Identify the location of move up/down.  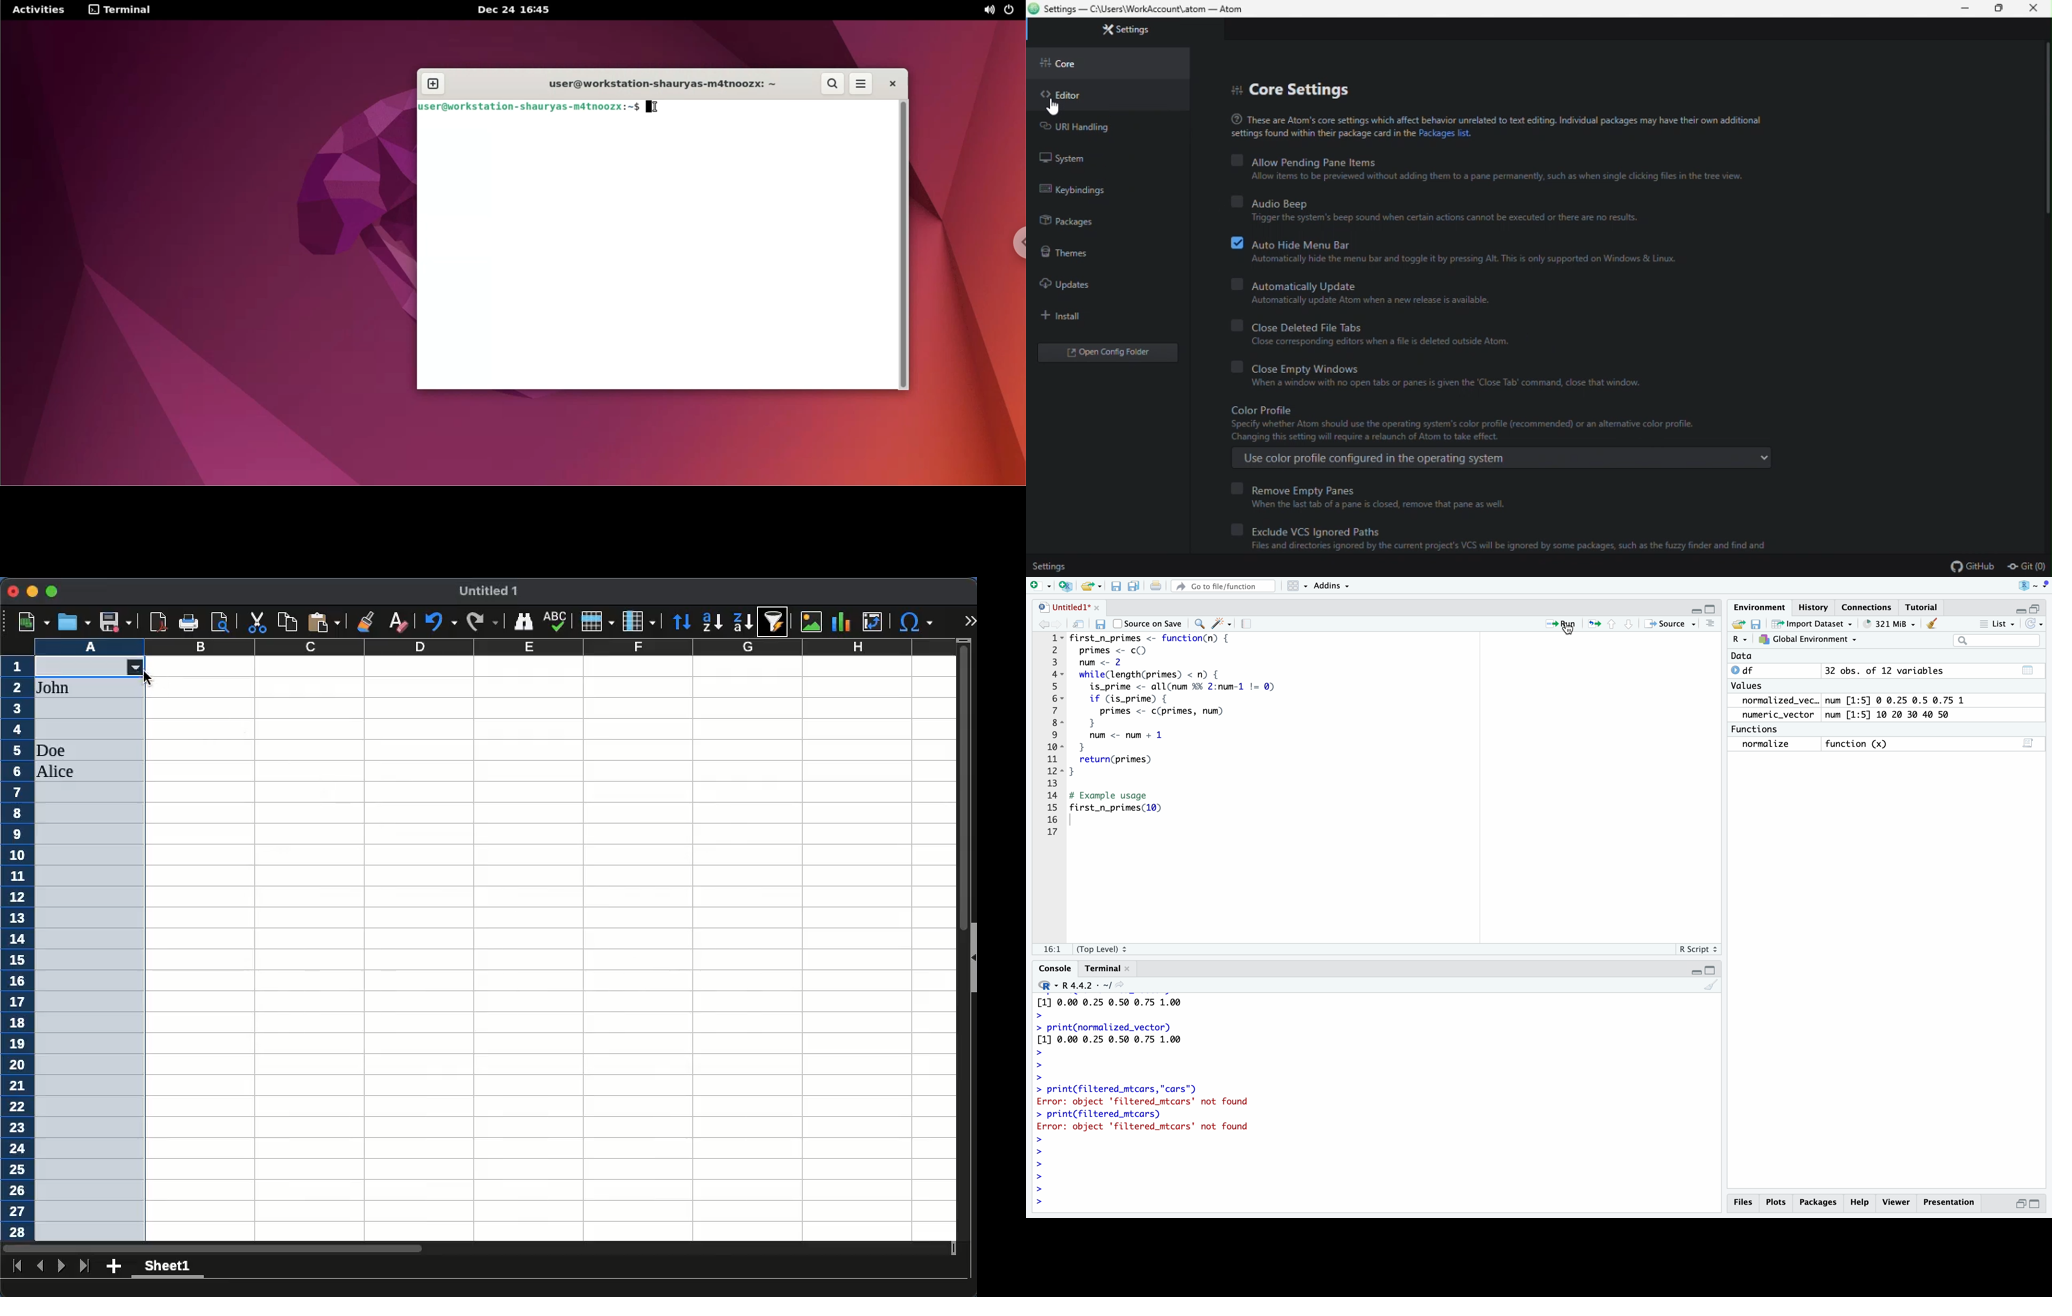
(1623, 624).